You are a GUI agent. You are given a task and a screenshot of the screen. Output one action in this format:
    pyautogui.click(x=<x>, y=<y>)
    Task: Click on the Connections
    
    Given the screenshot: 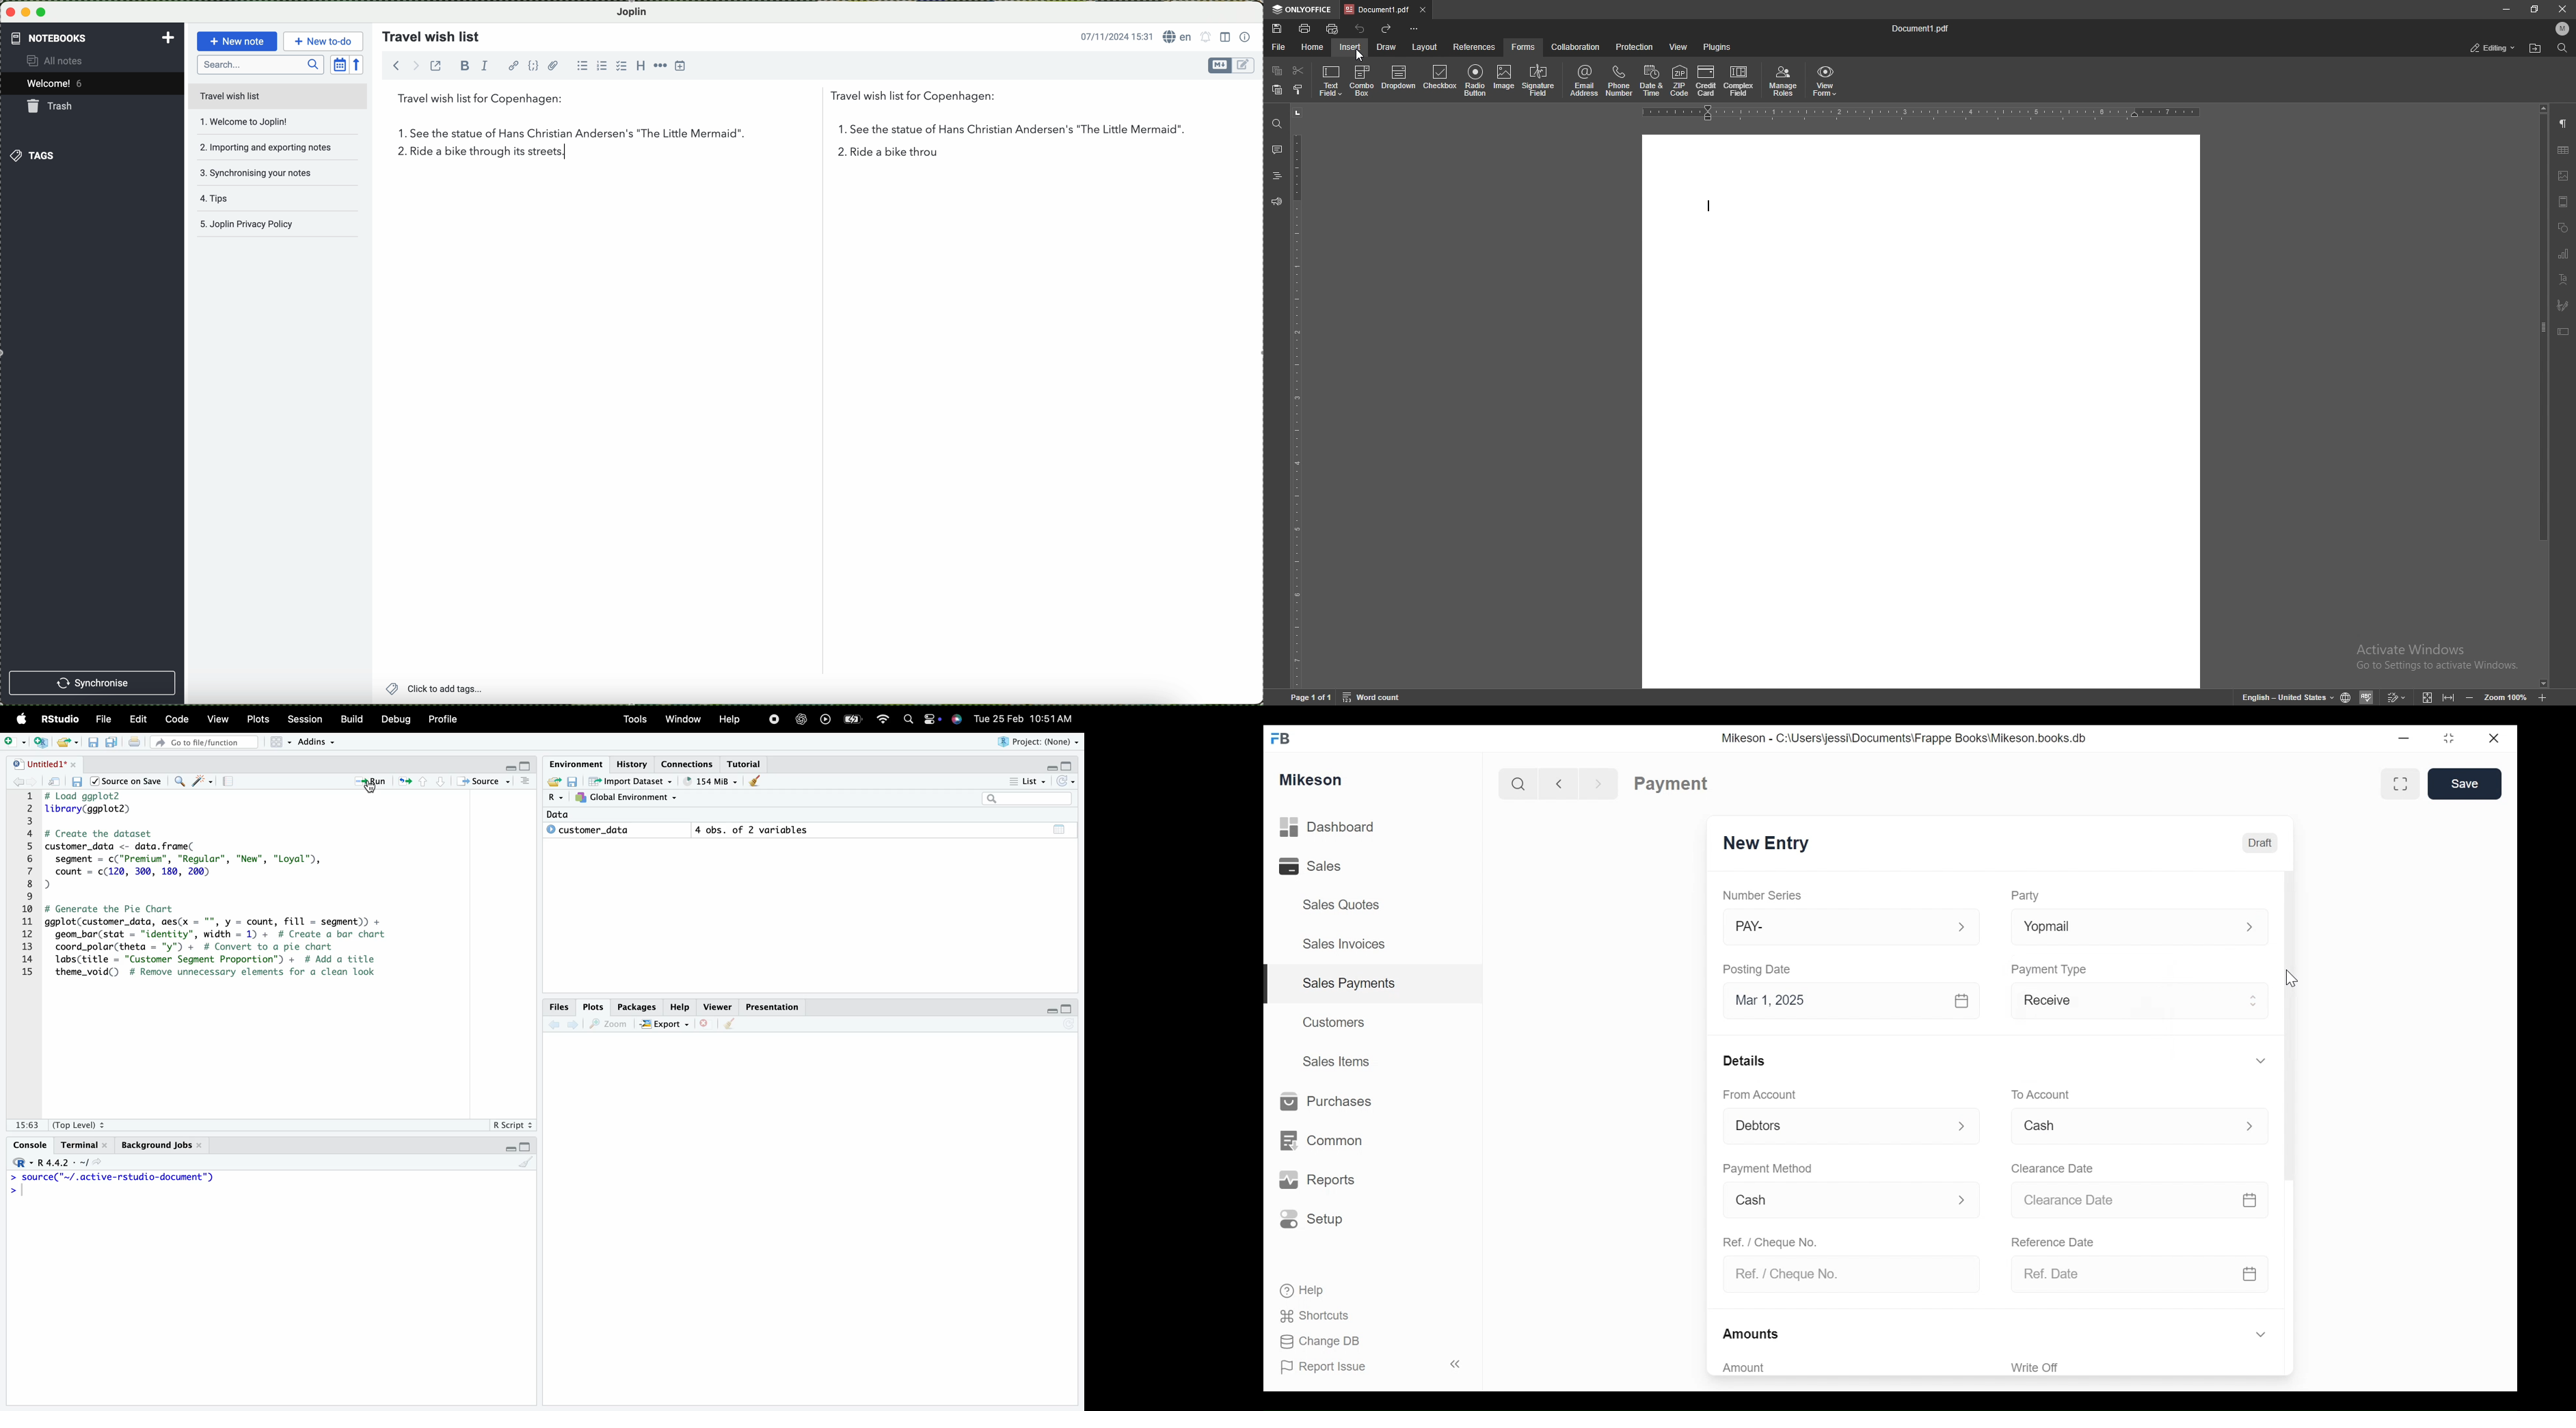 What is the action you would take?
    pyautogui.click(x=689, y=763)
    